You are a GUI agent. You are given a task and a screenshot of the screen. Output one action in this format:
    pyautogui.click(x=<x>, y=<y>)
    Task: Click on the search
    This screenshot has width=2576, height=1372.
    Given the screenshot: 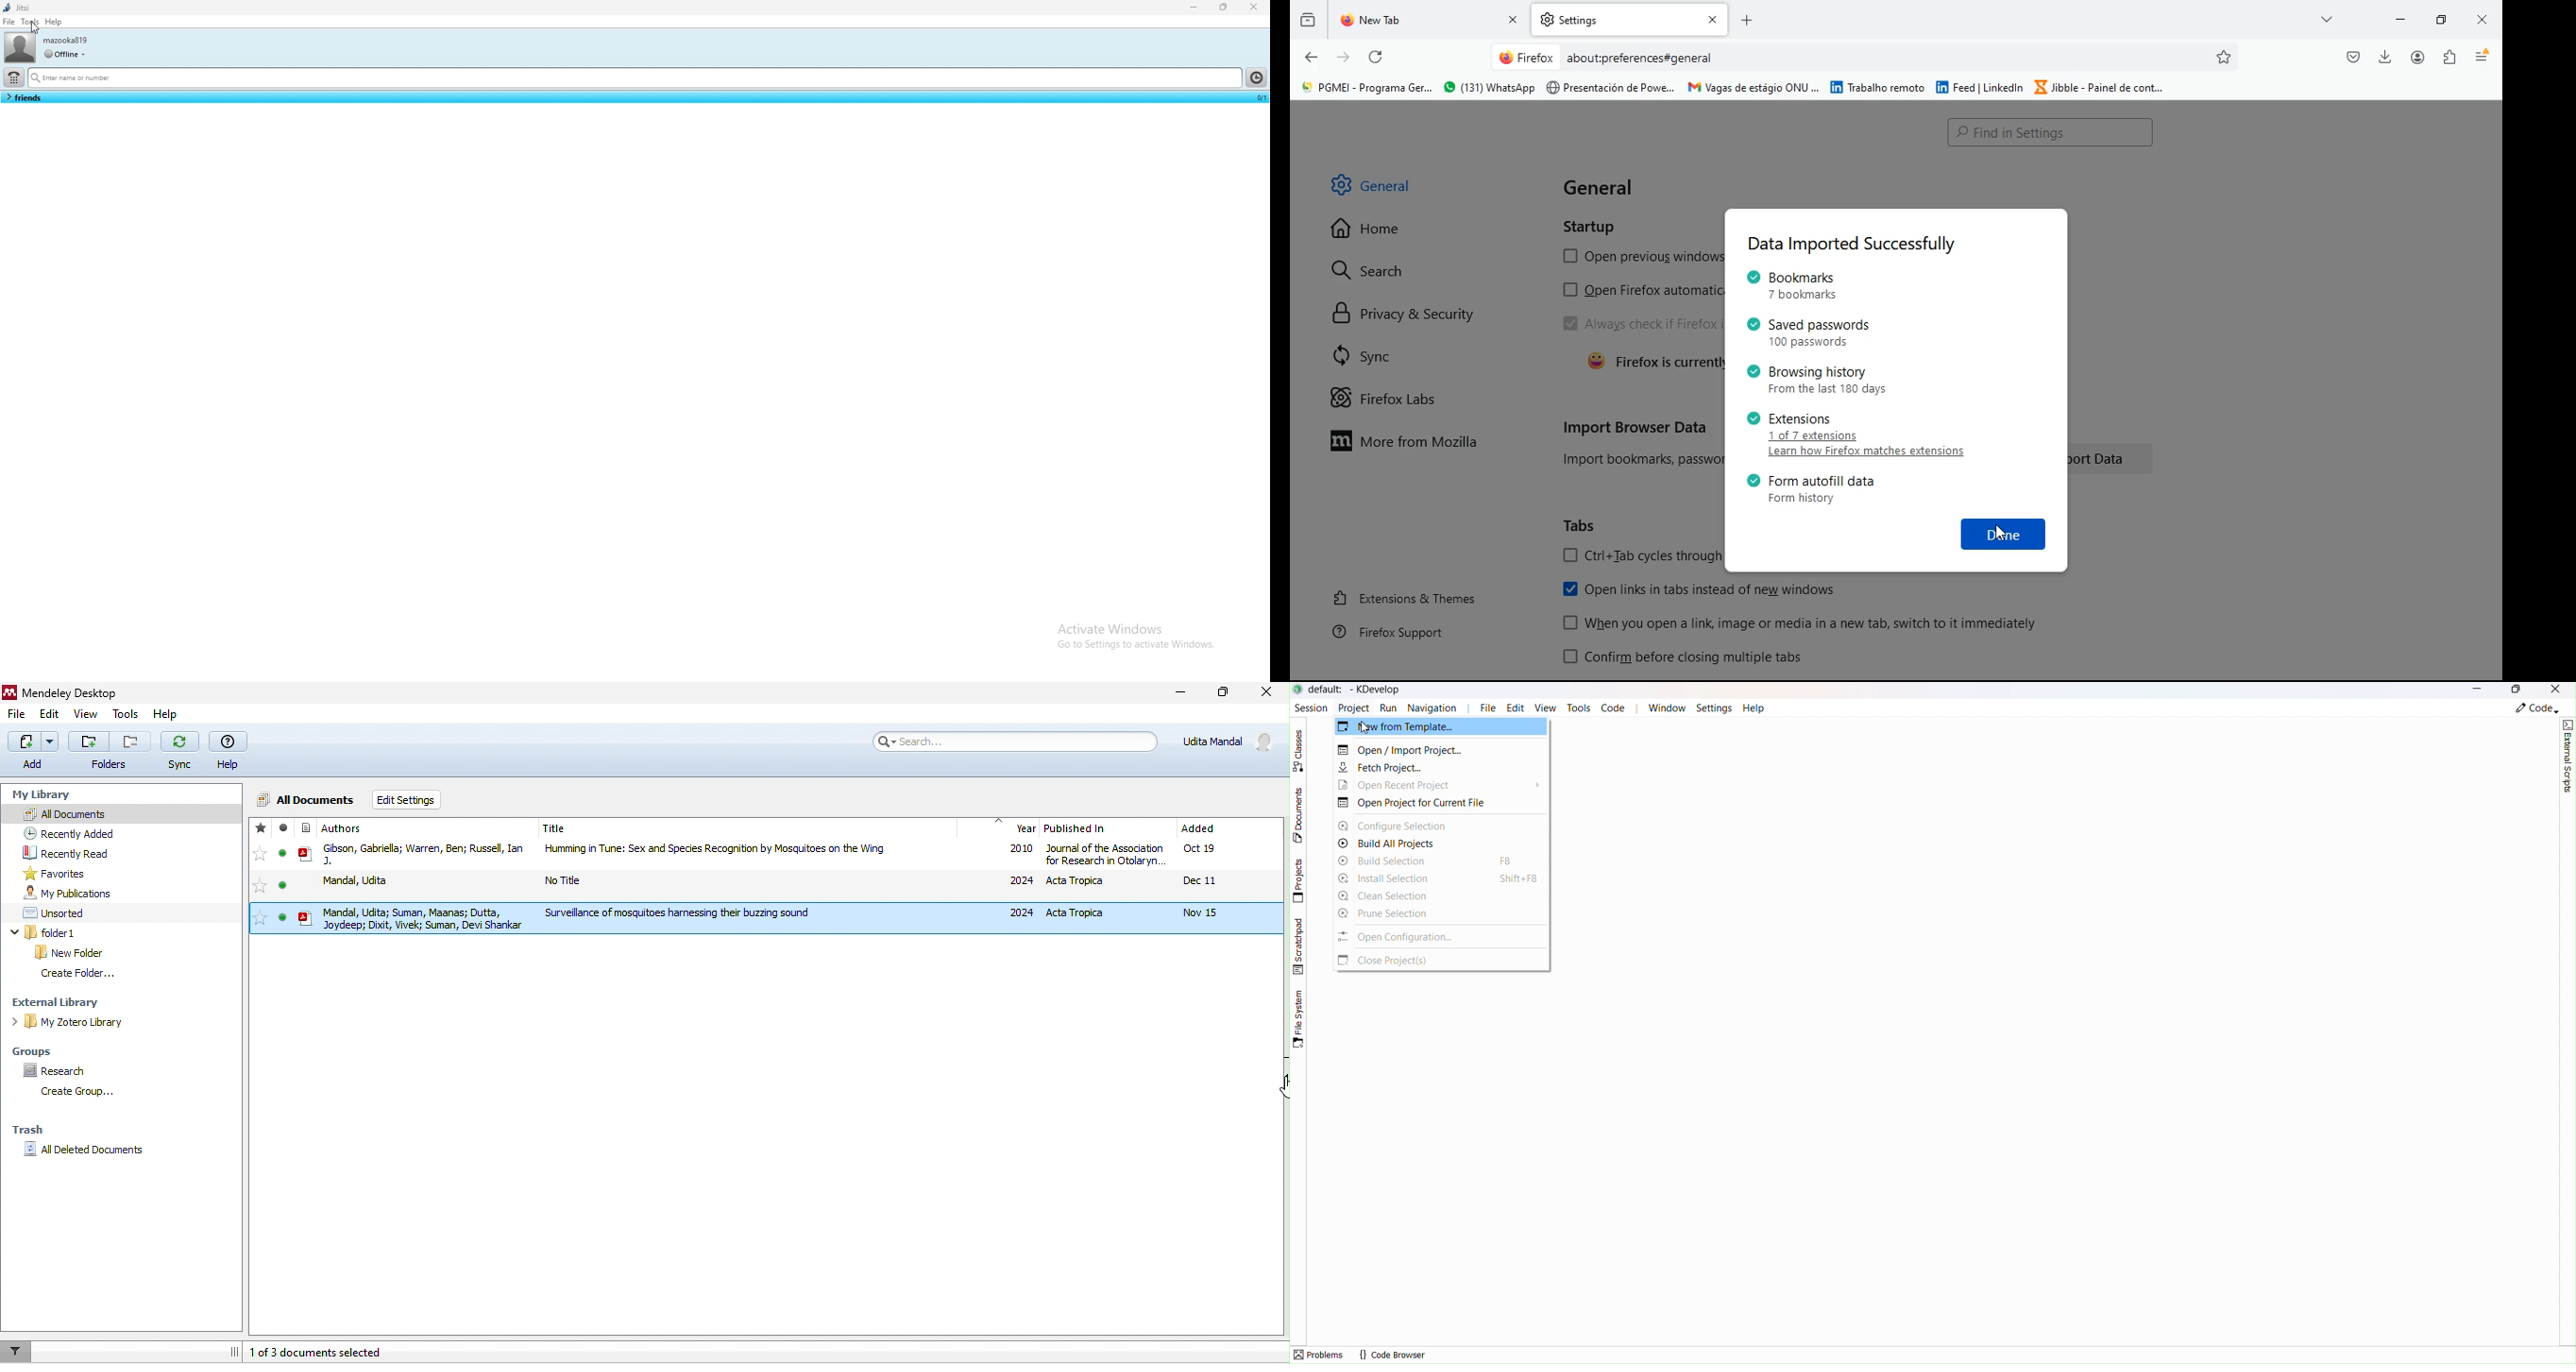 What is the action you would take?
    pyautogui.click(x=1372, y=273)
    